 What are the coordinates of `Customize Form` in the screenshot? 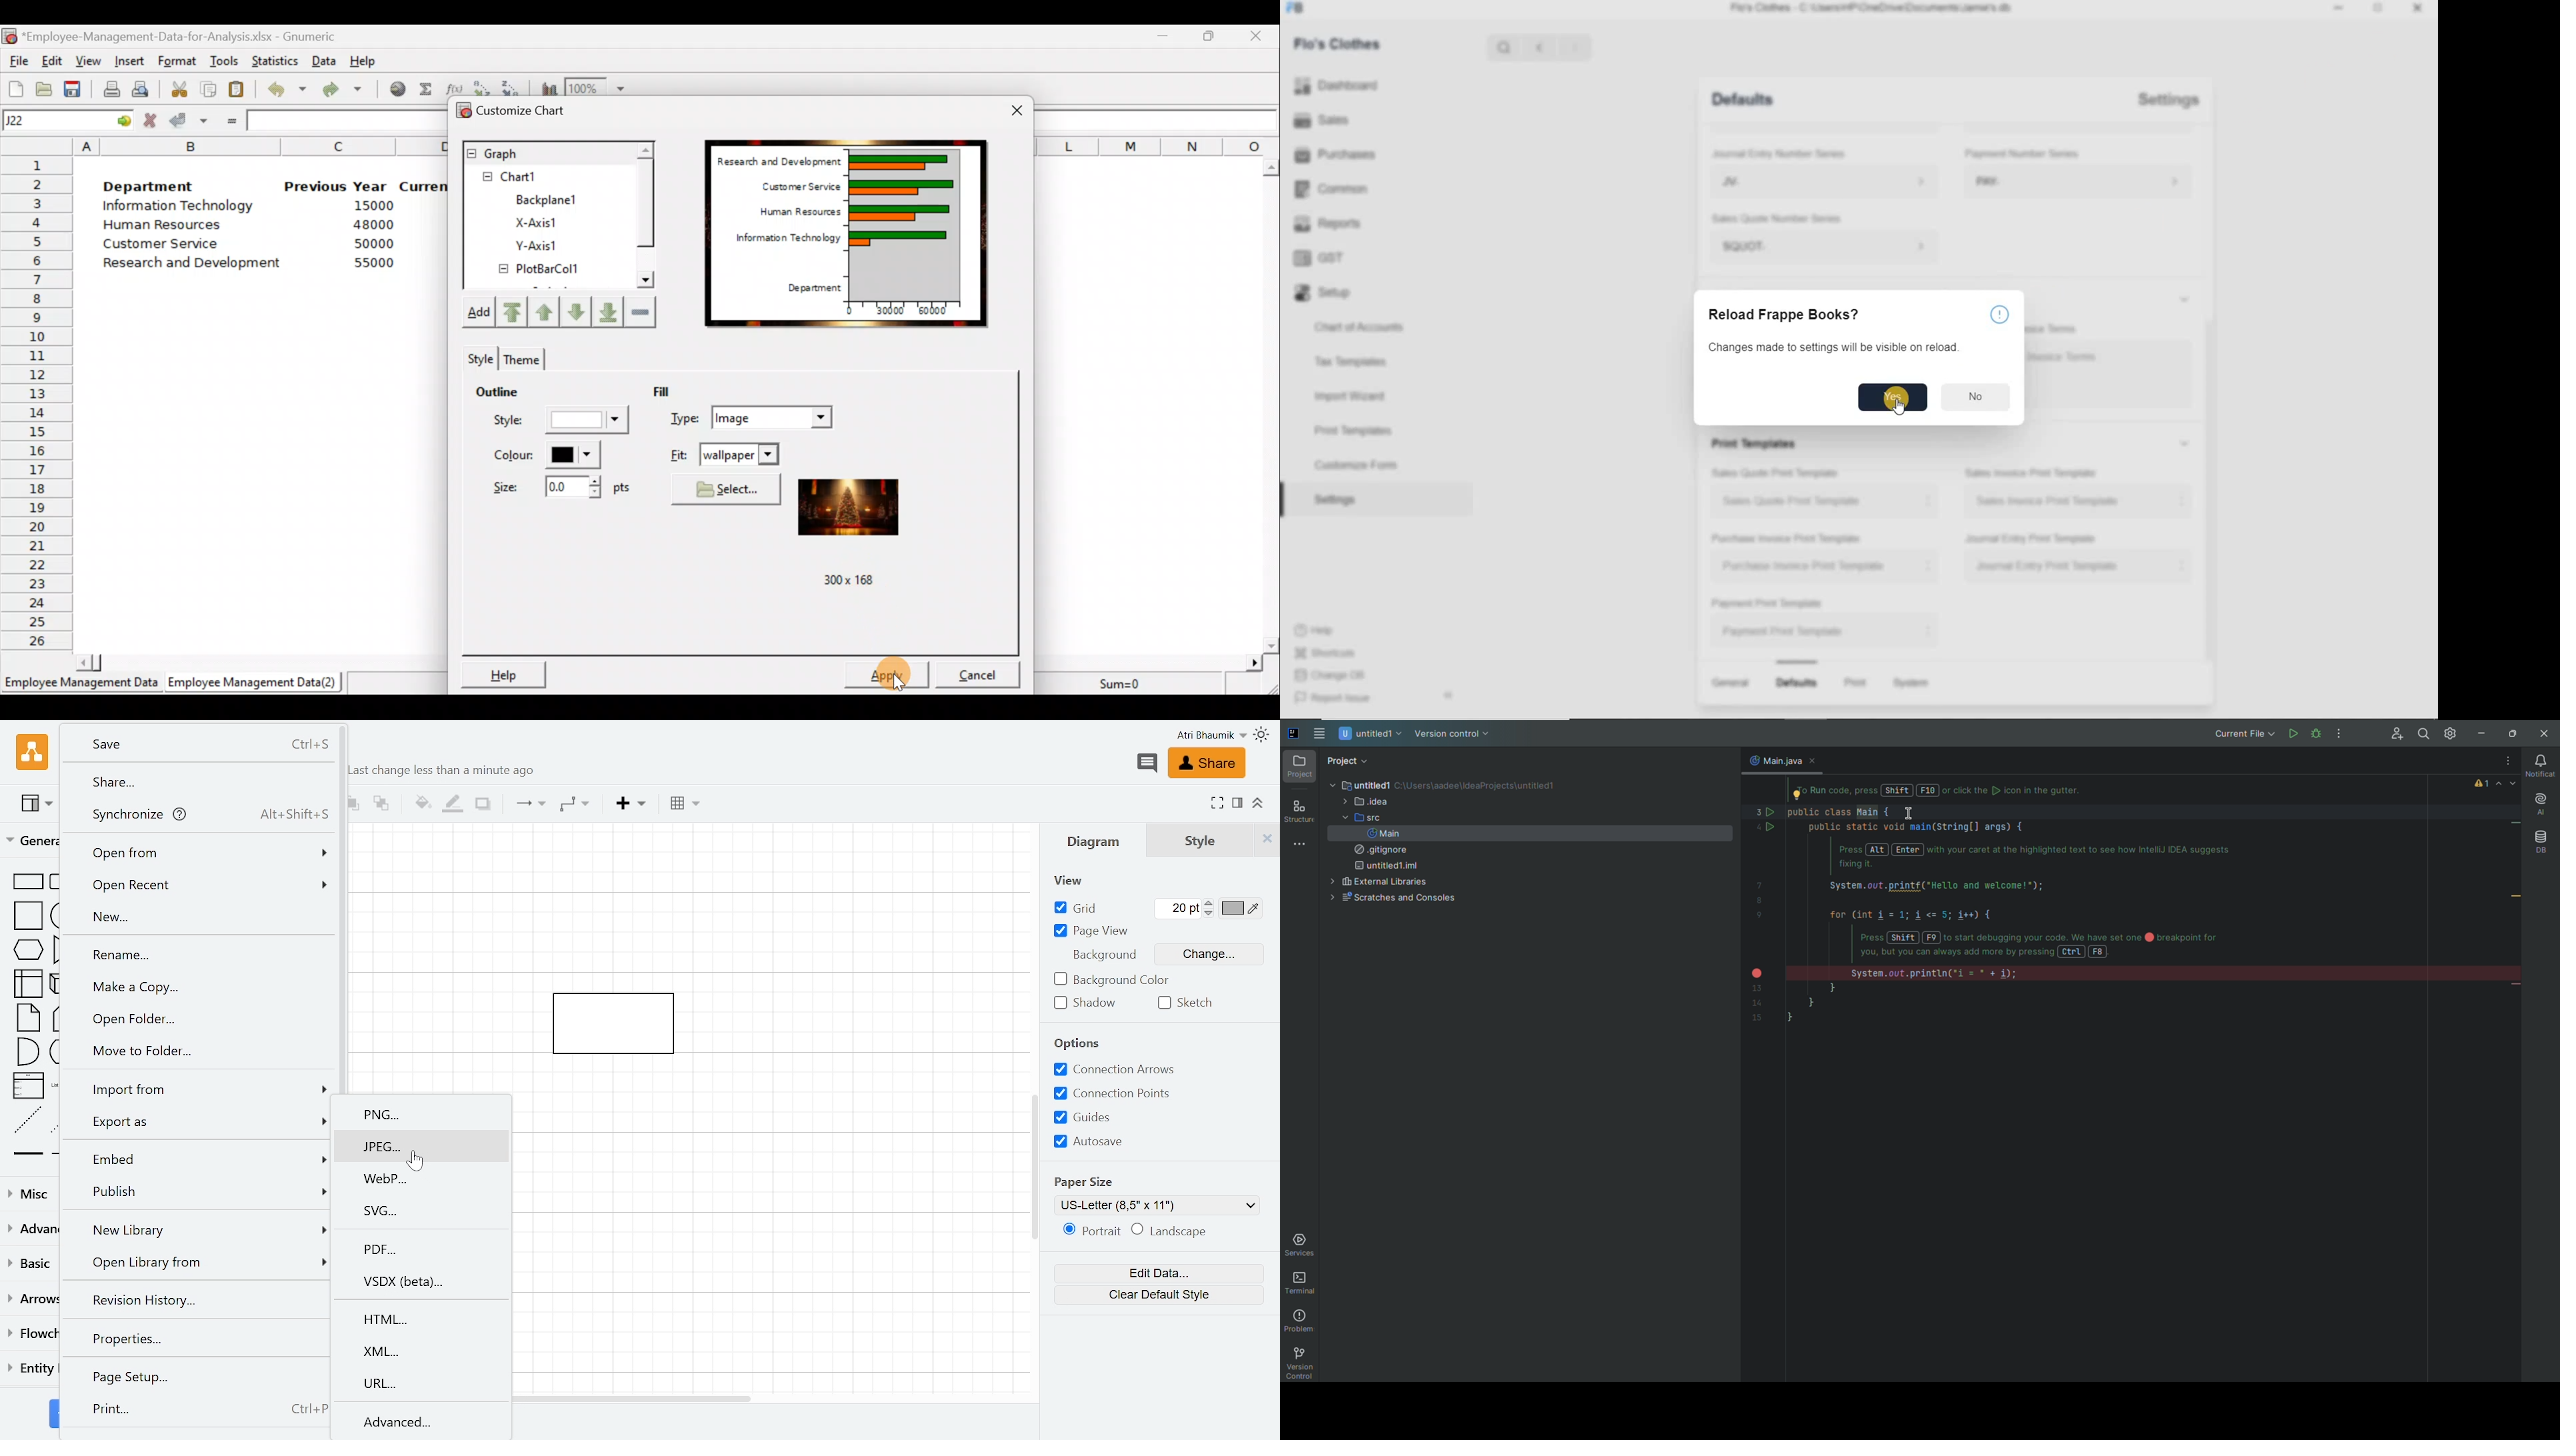 It's located at (1356, 466).